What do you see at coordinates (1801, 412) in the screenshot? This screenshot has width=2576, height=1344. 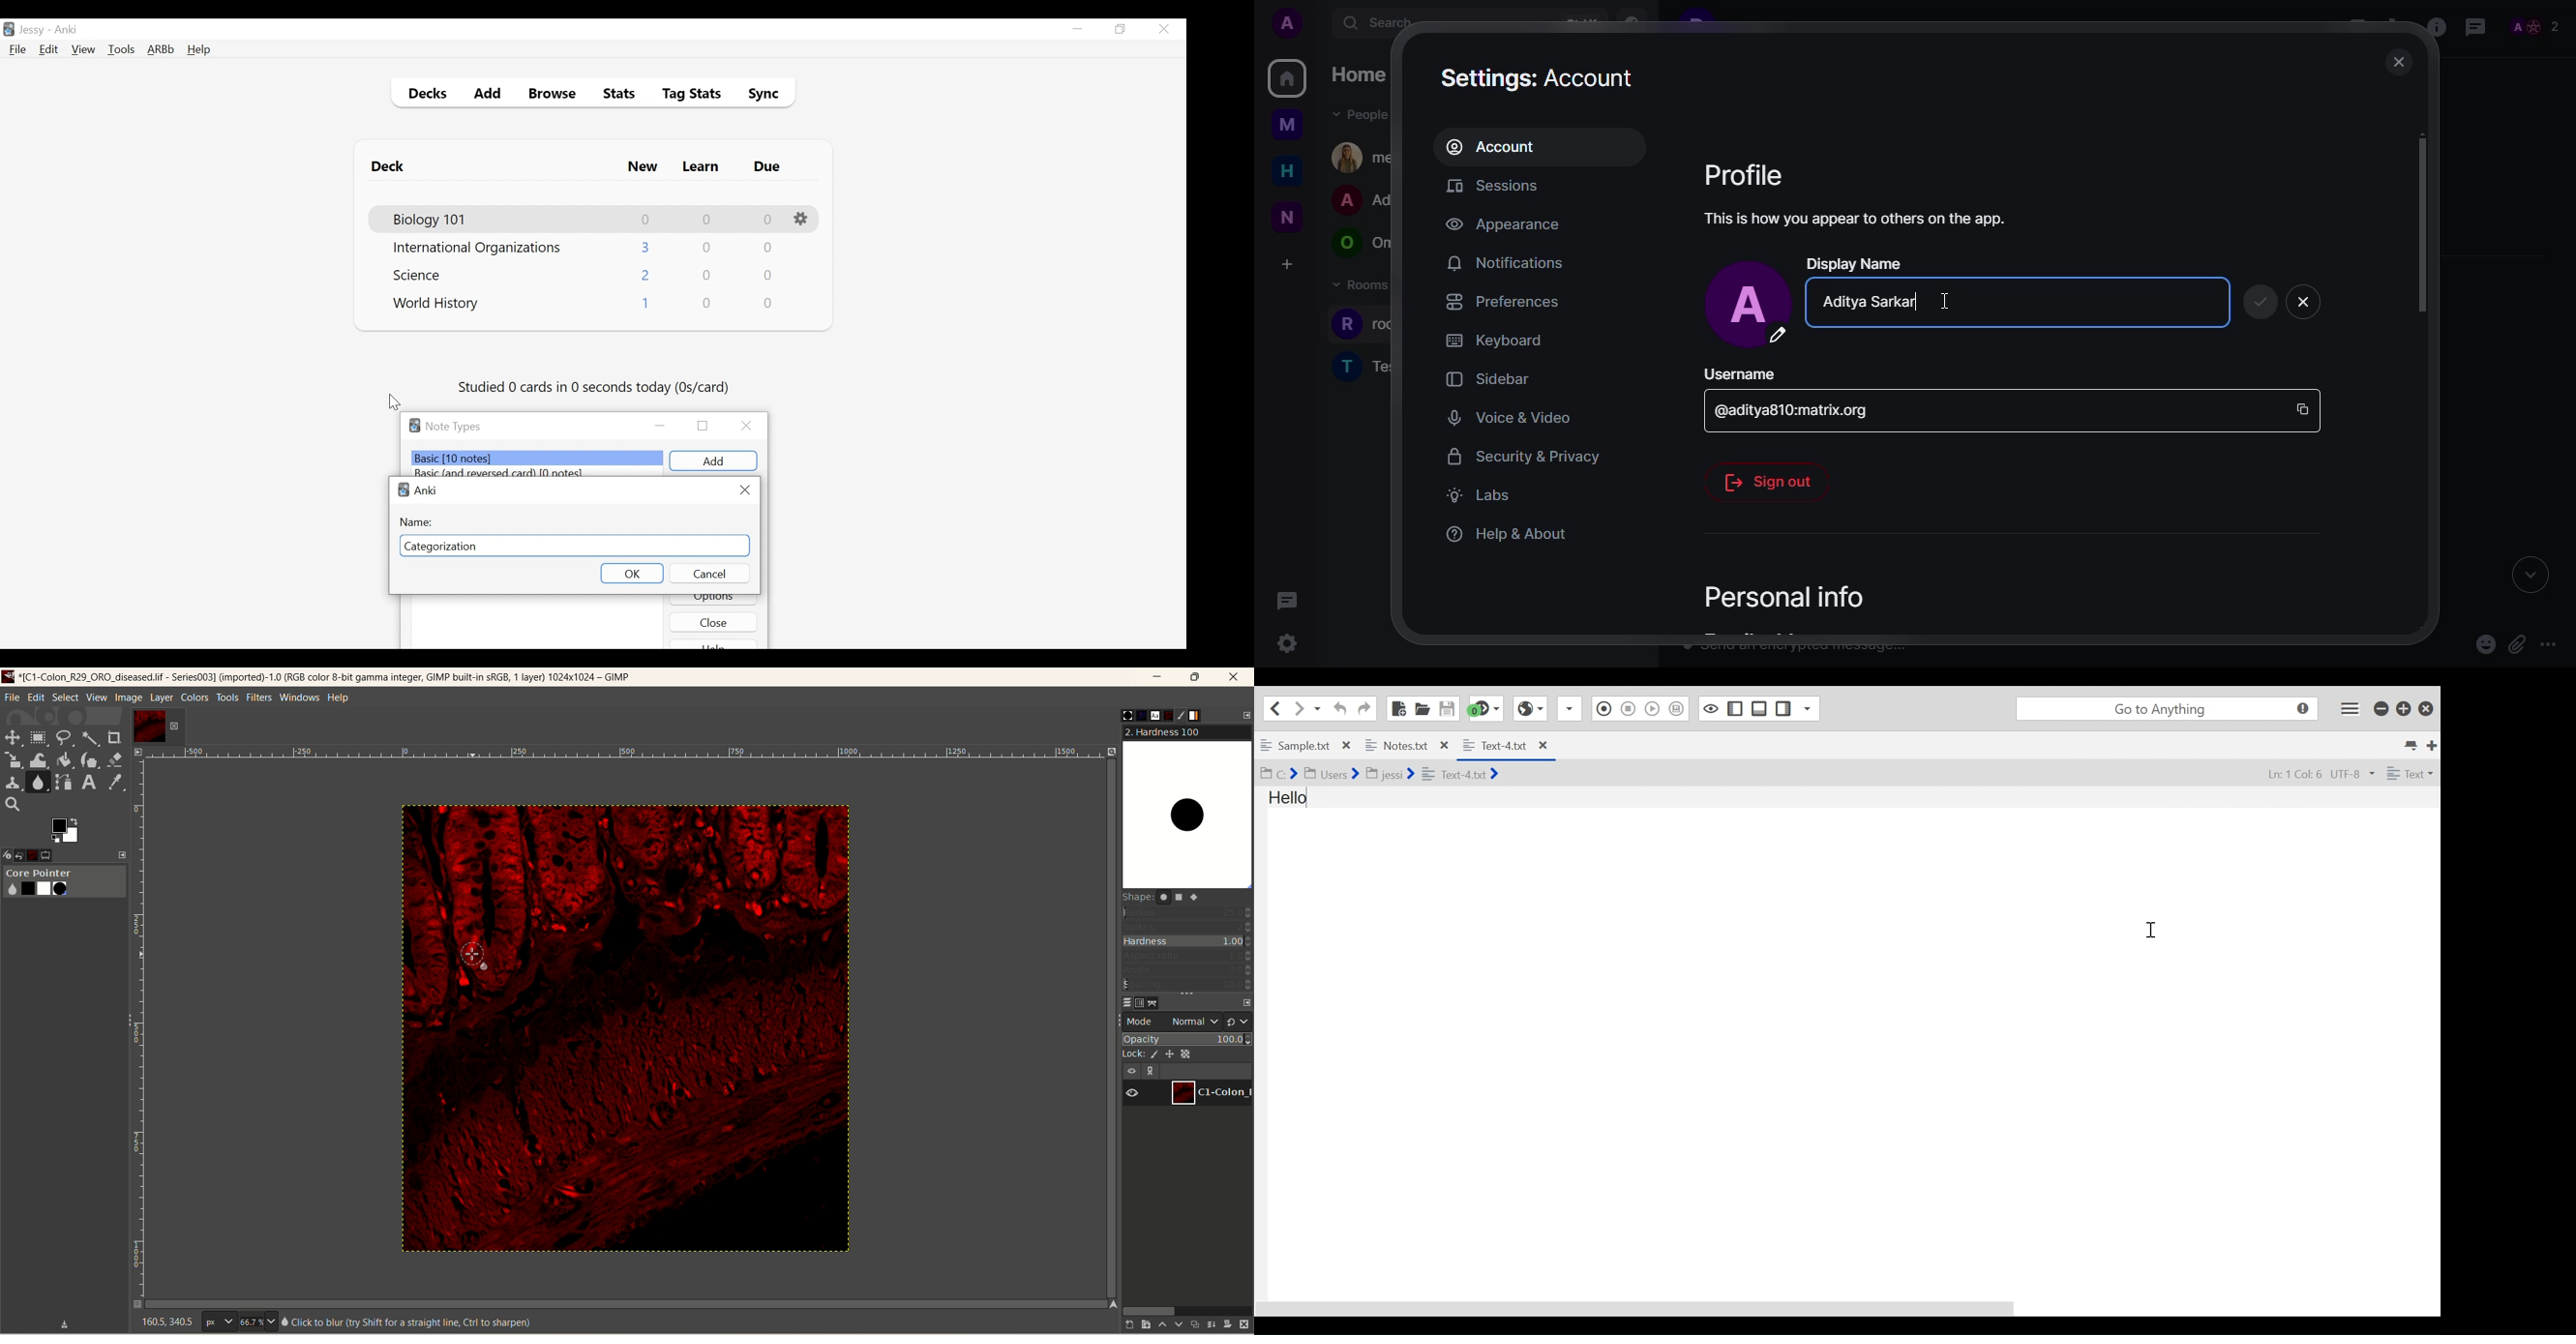 I see `id` at bounding box center [1801, 412].